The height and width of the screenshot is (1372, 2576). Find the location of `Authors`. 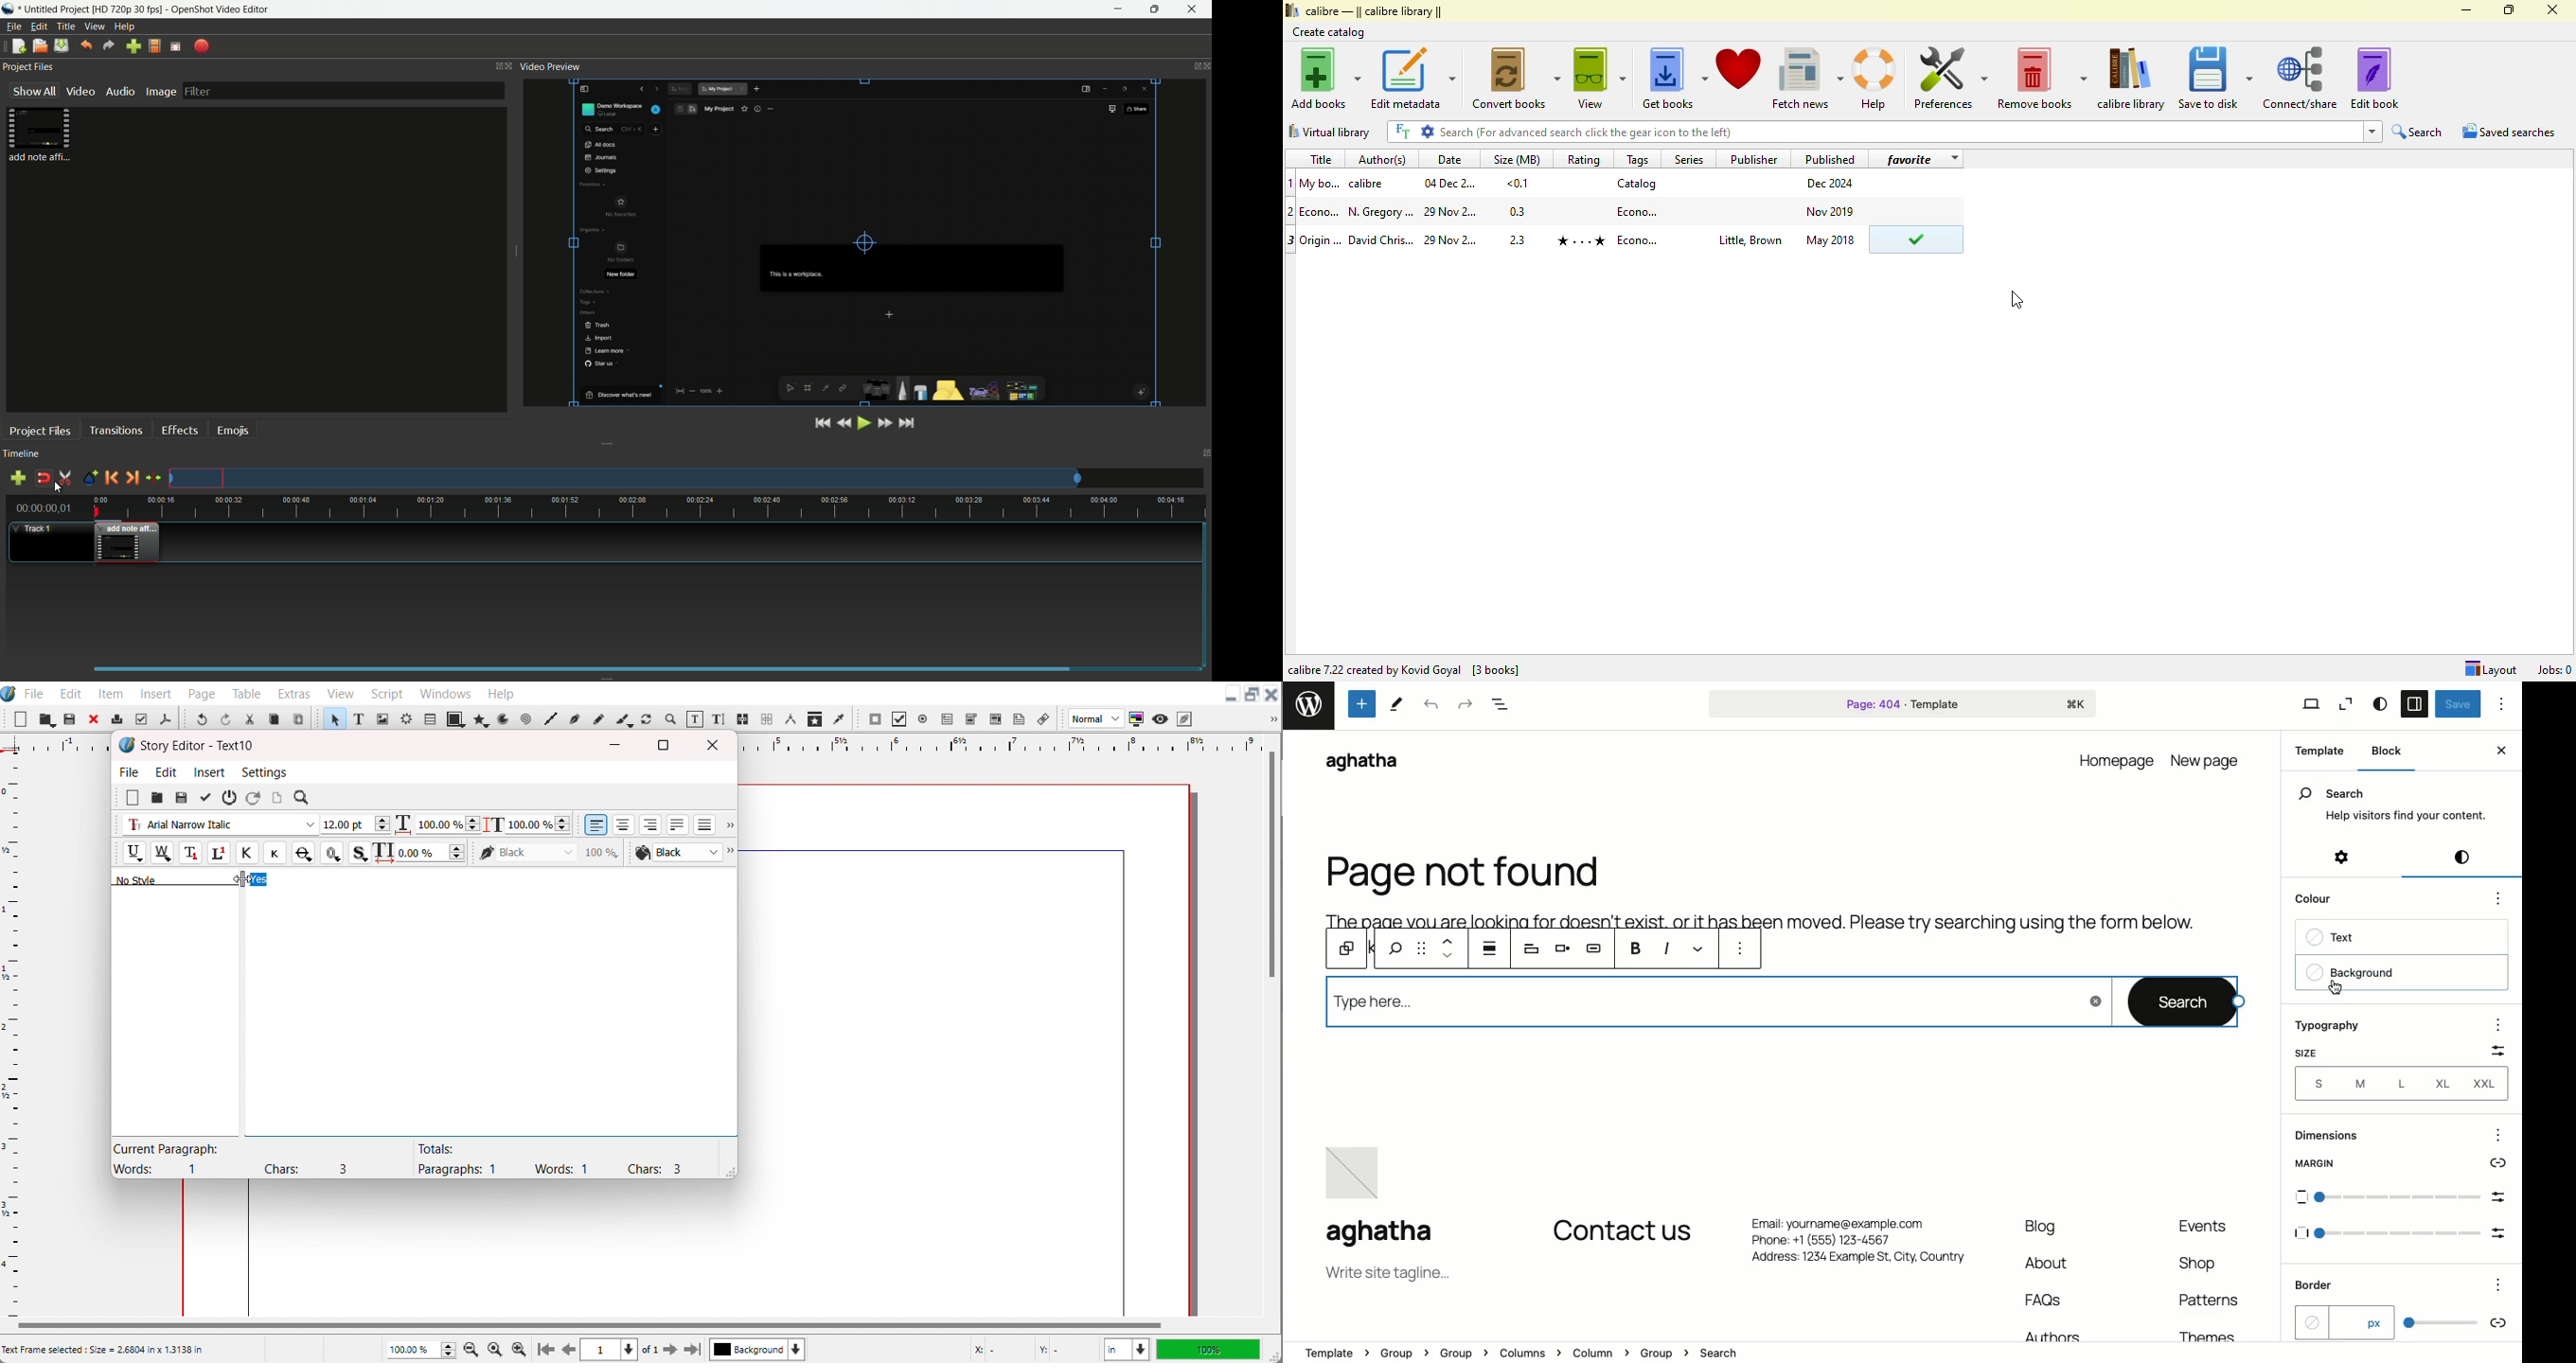

Authors is located at coordinates (2048, 1334).